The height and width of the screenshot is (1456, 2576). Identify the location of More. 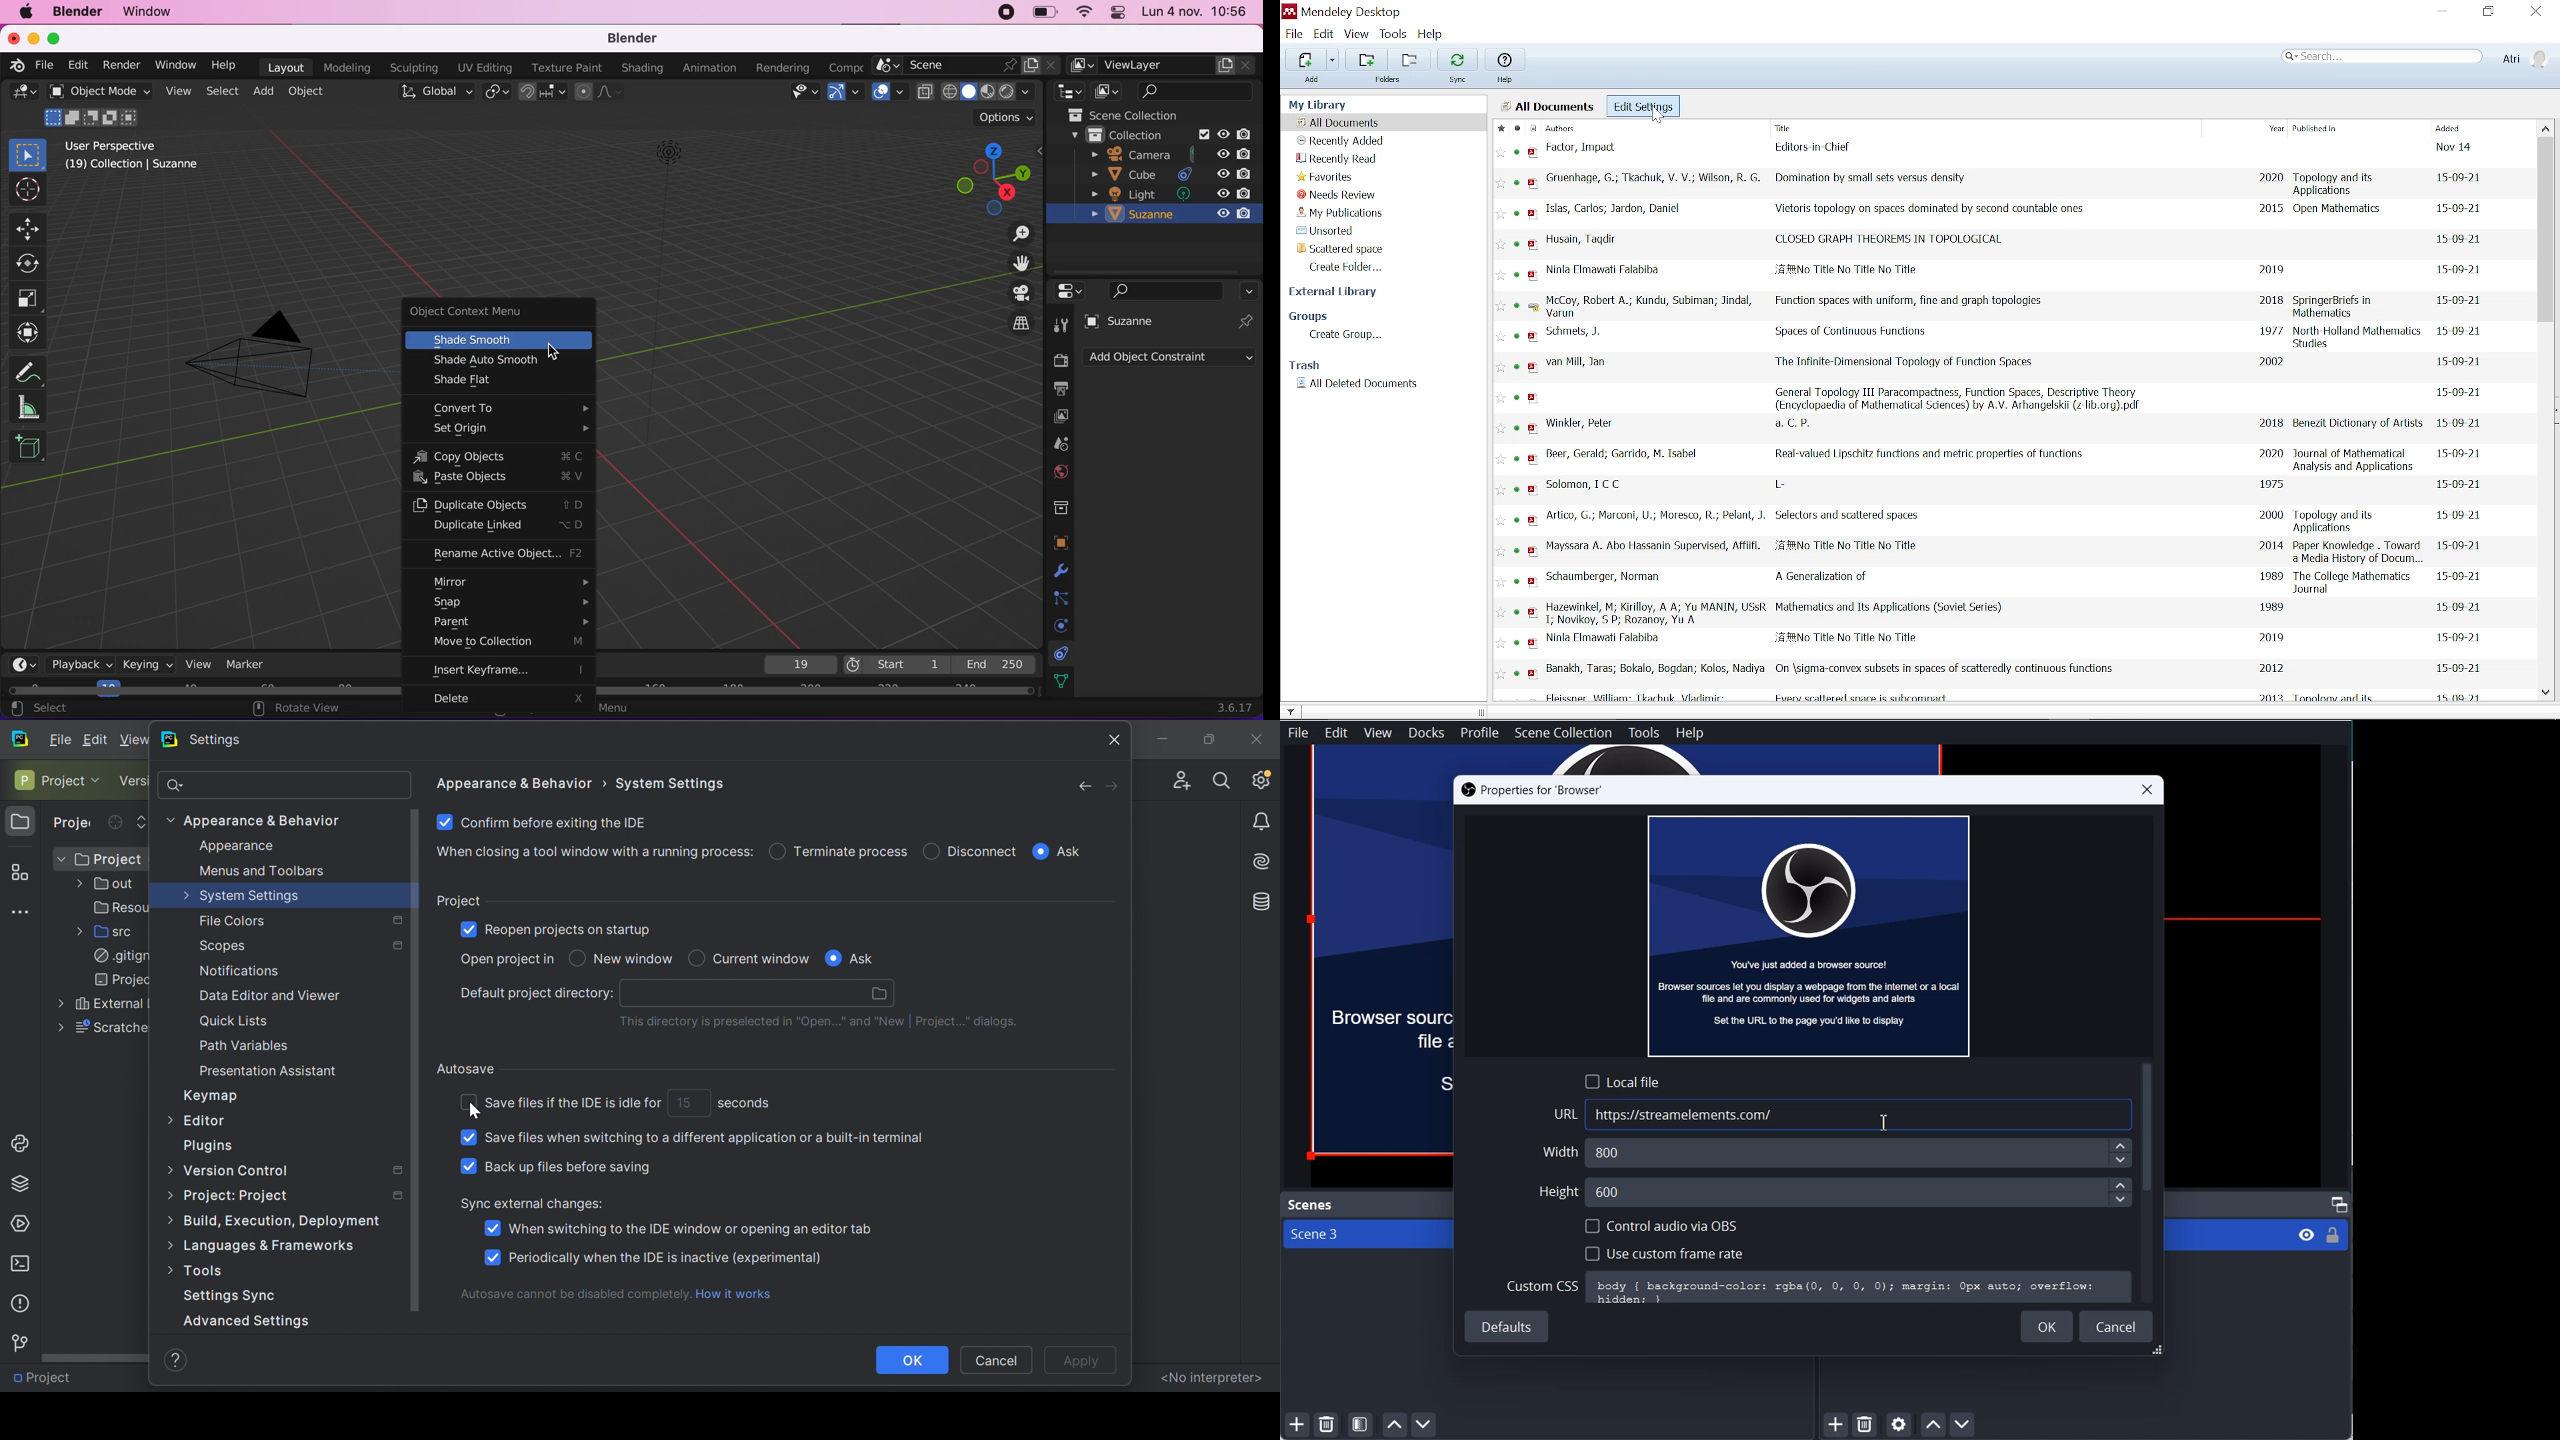
(184, 894).